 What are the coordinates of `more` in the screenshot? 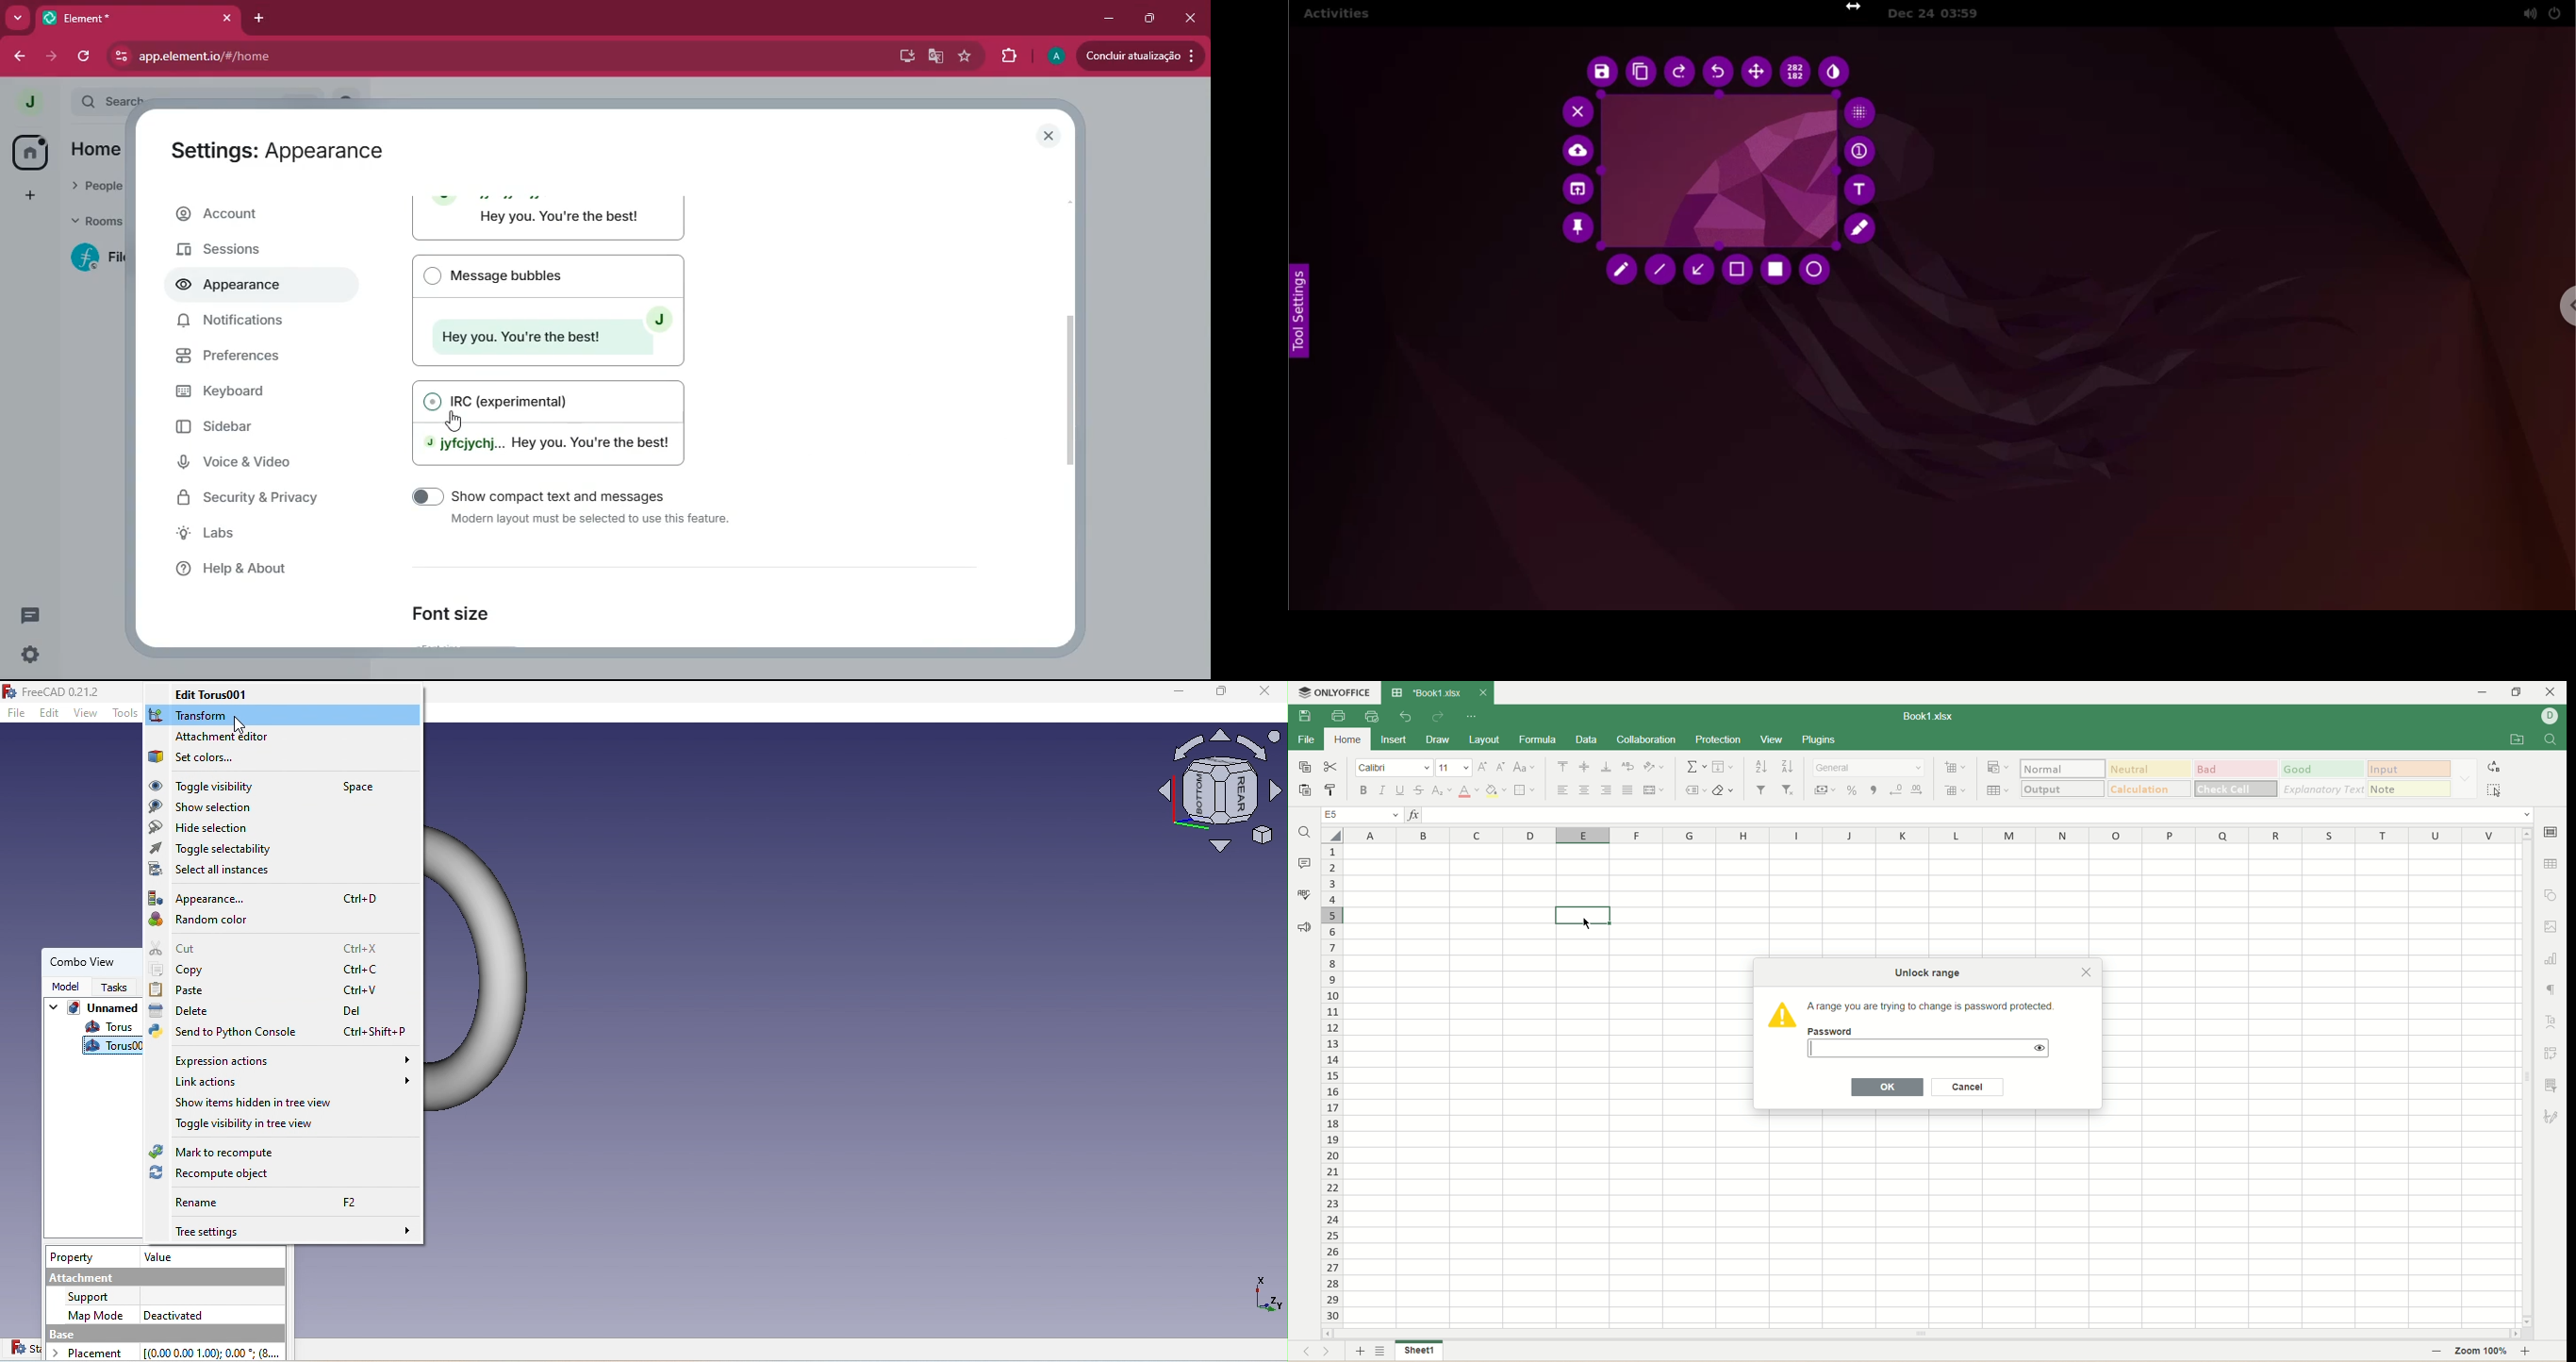 It's located at (18, 17).